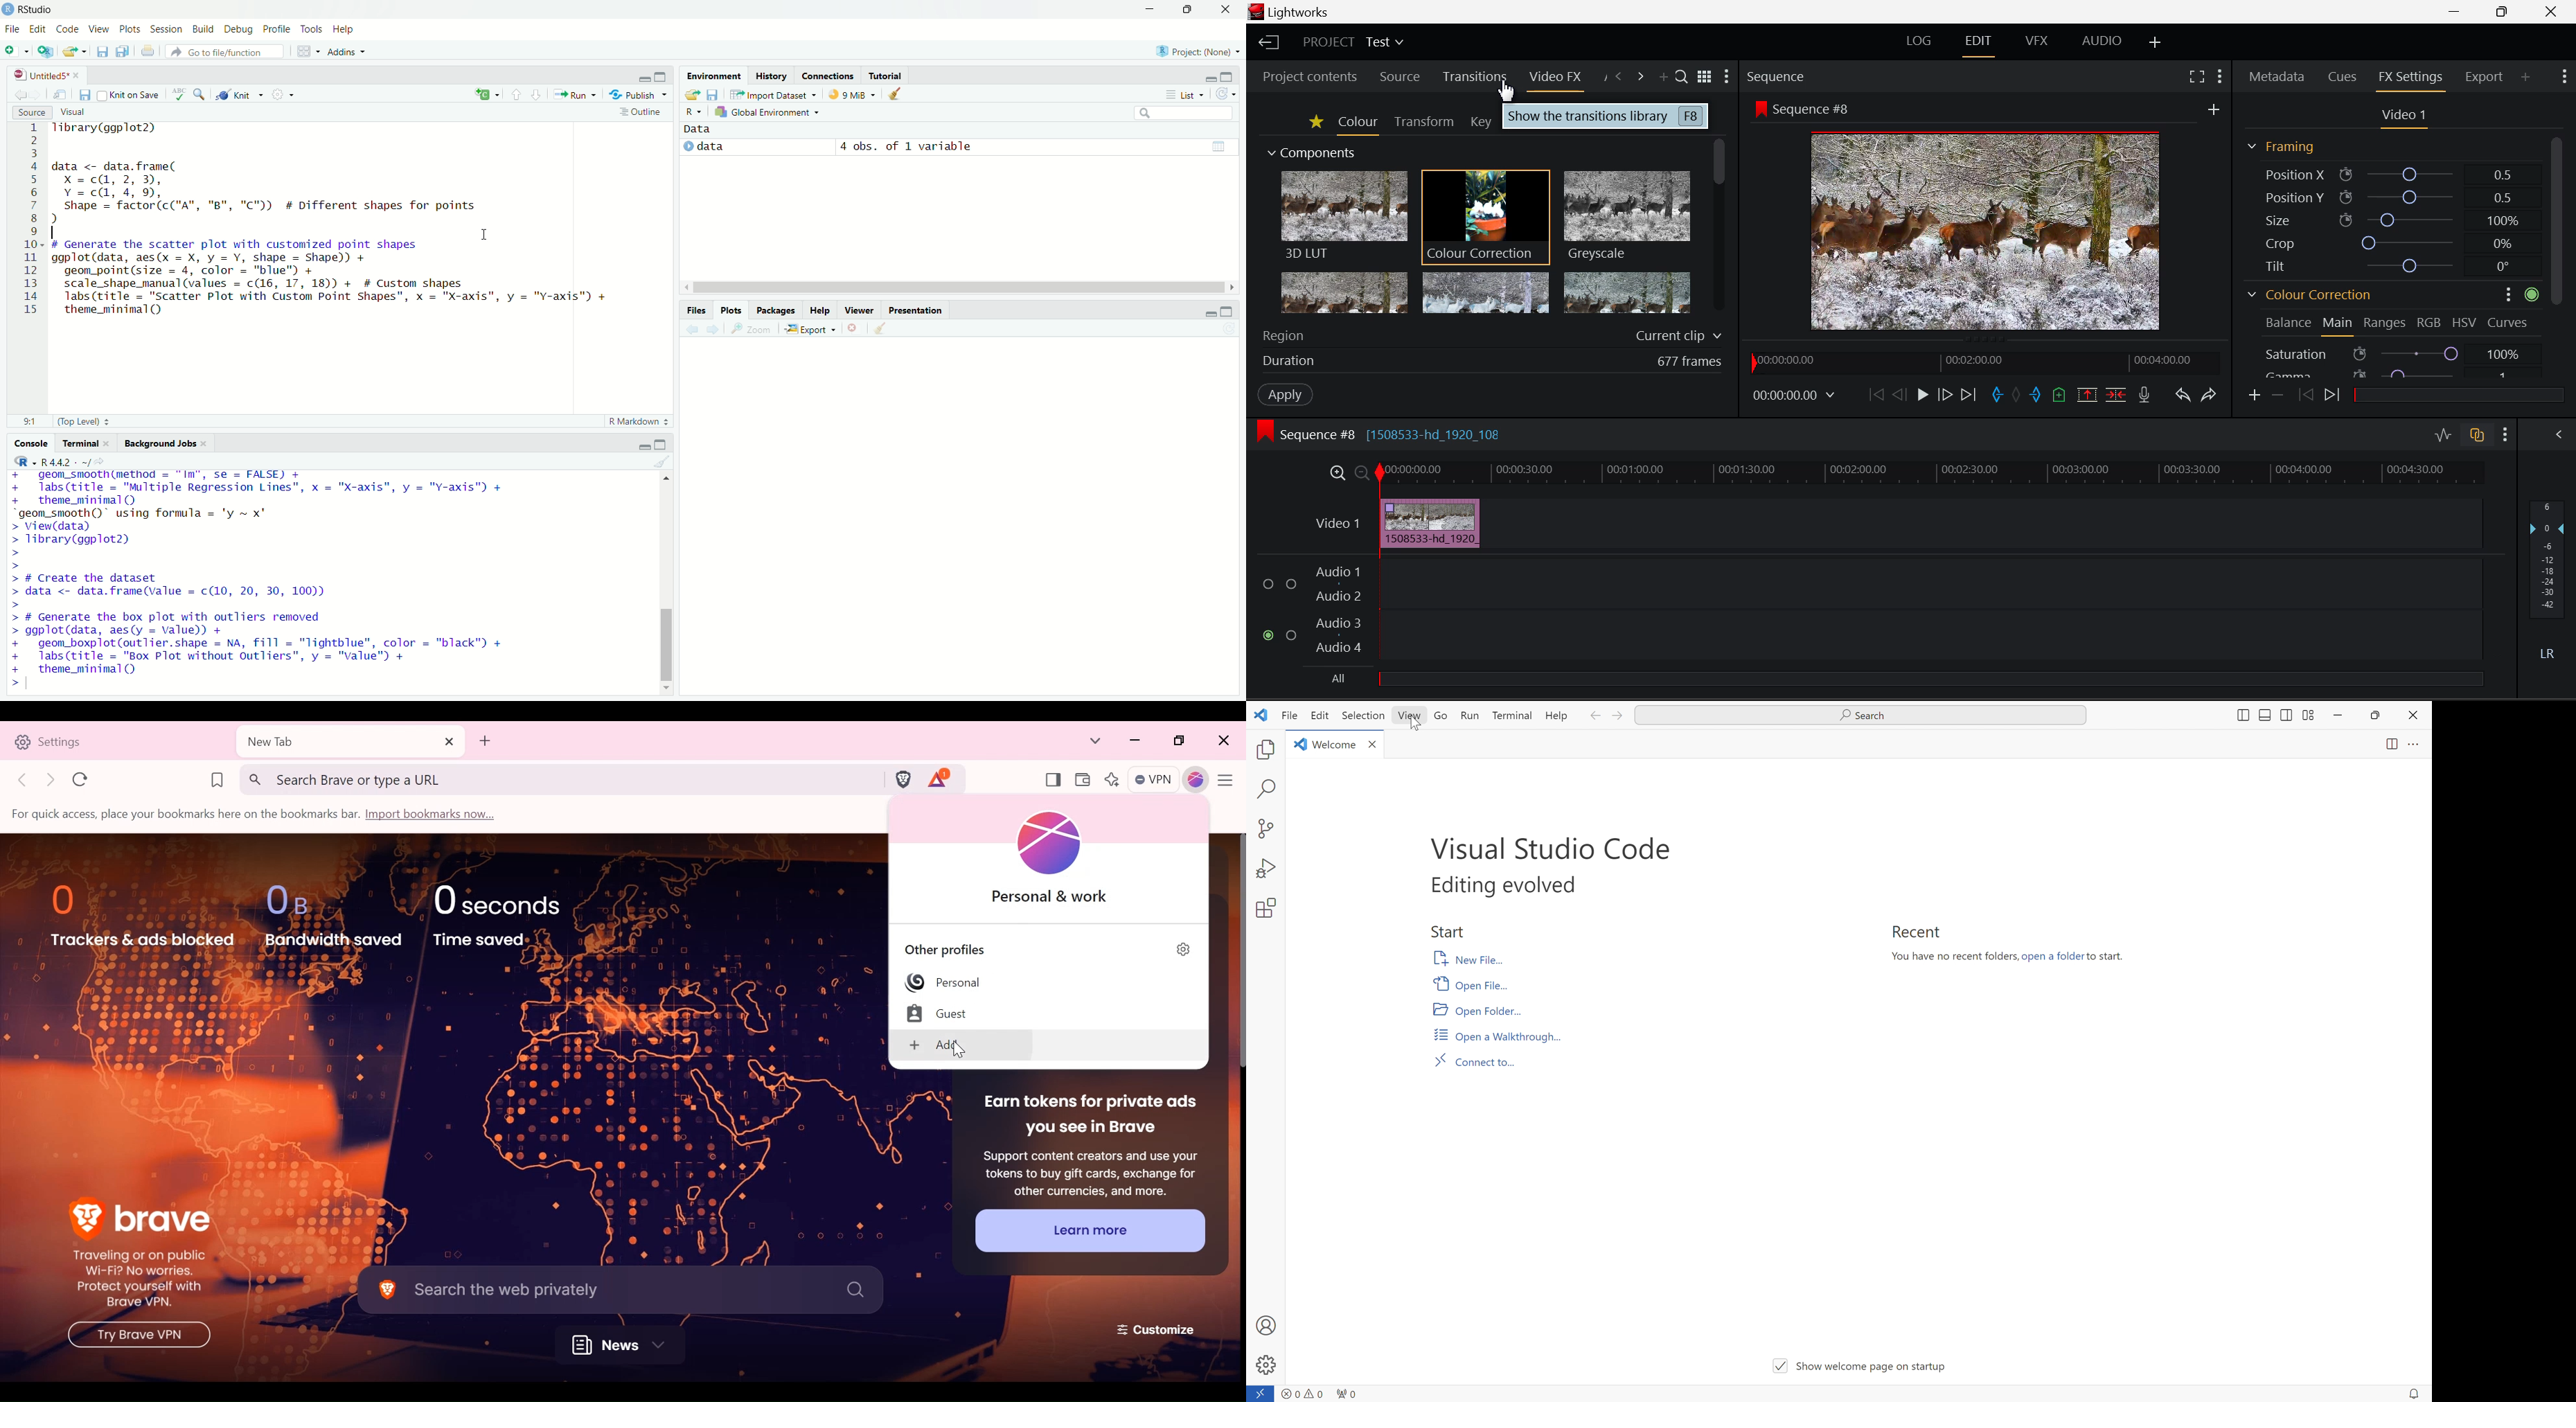  What do you see at coordinates (1314, 122) in the screenshot?
I see `Favorites` at bounding box center [1314, 122].